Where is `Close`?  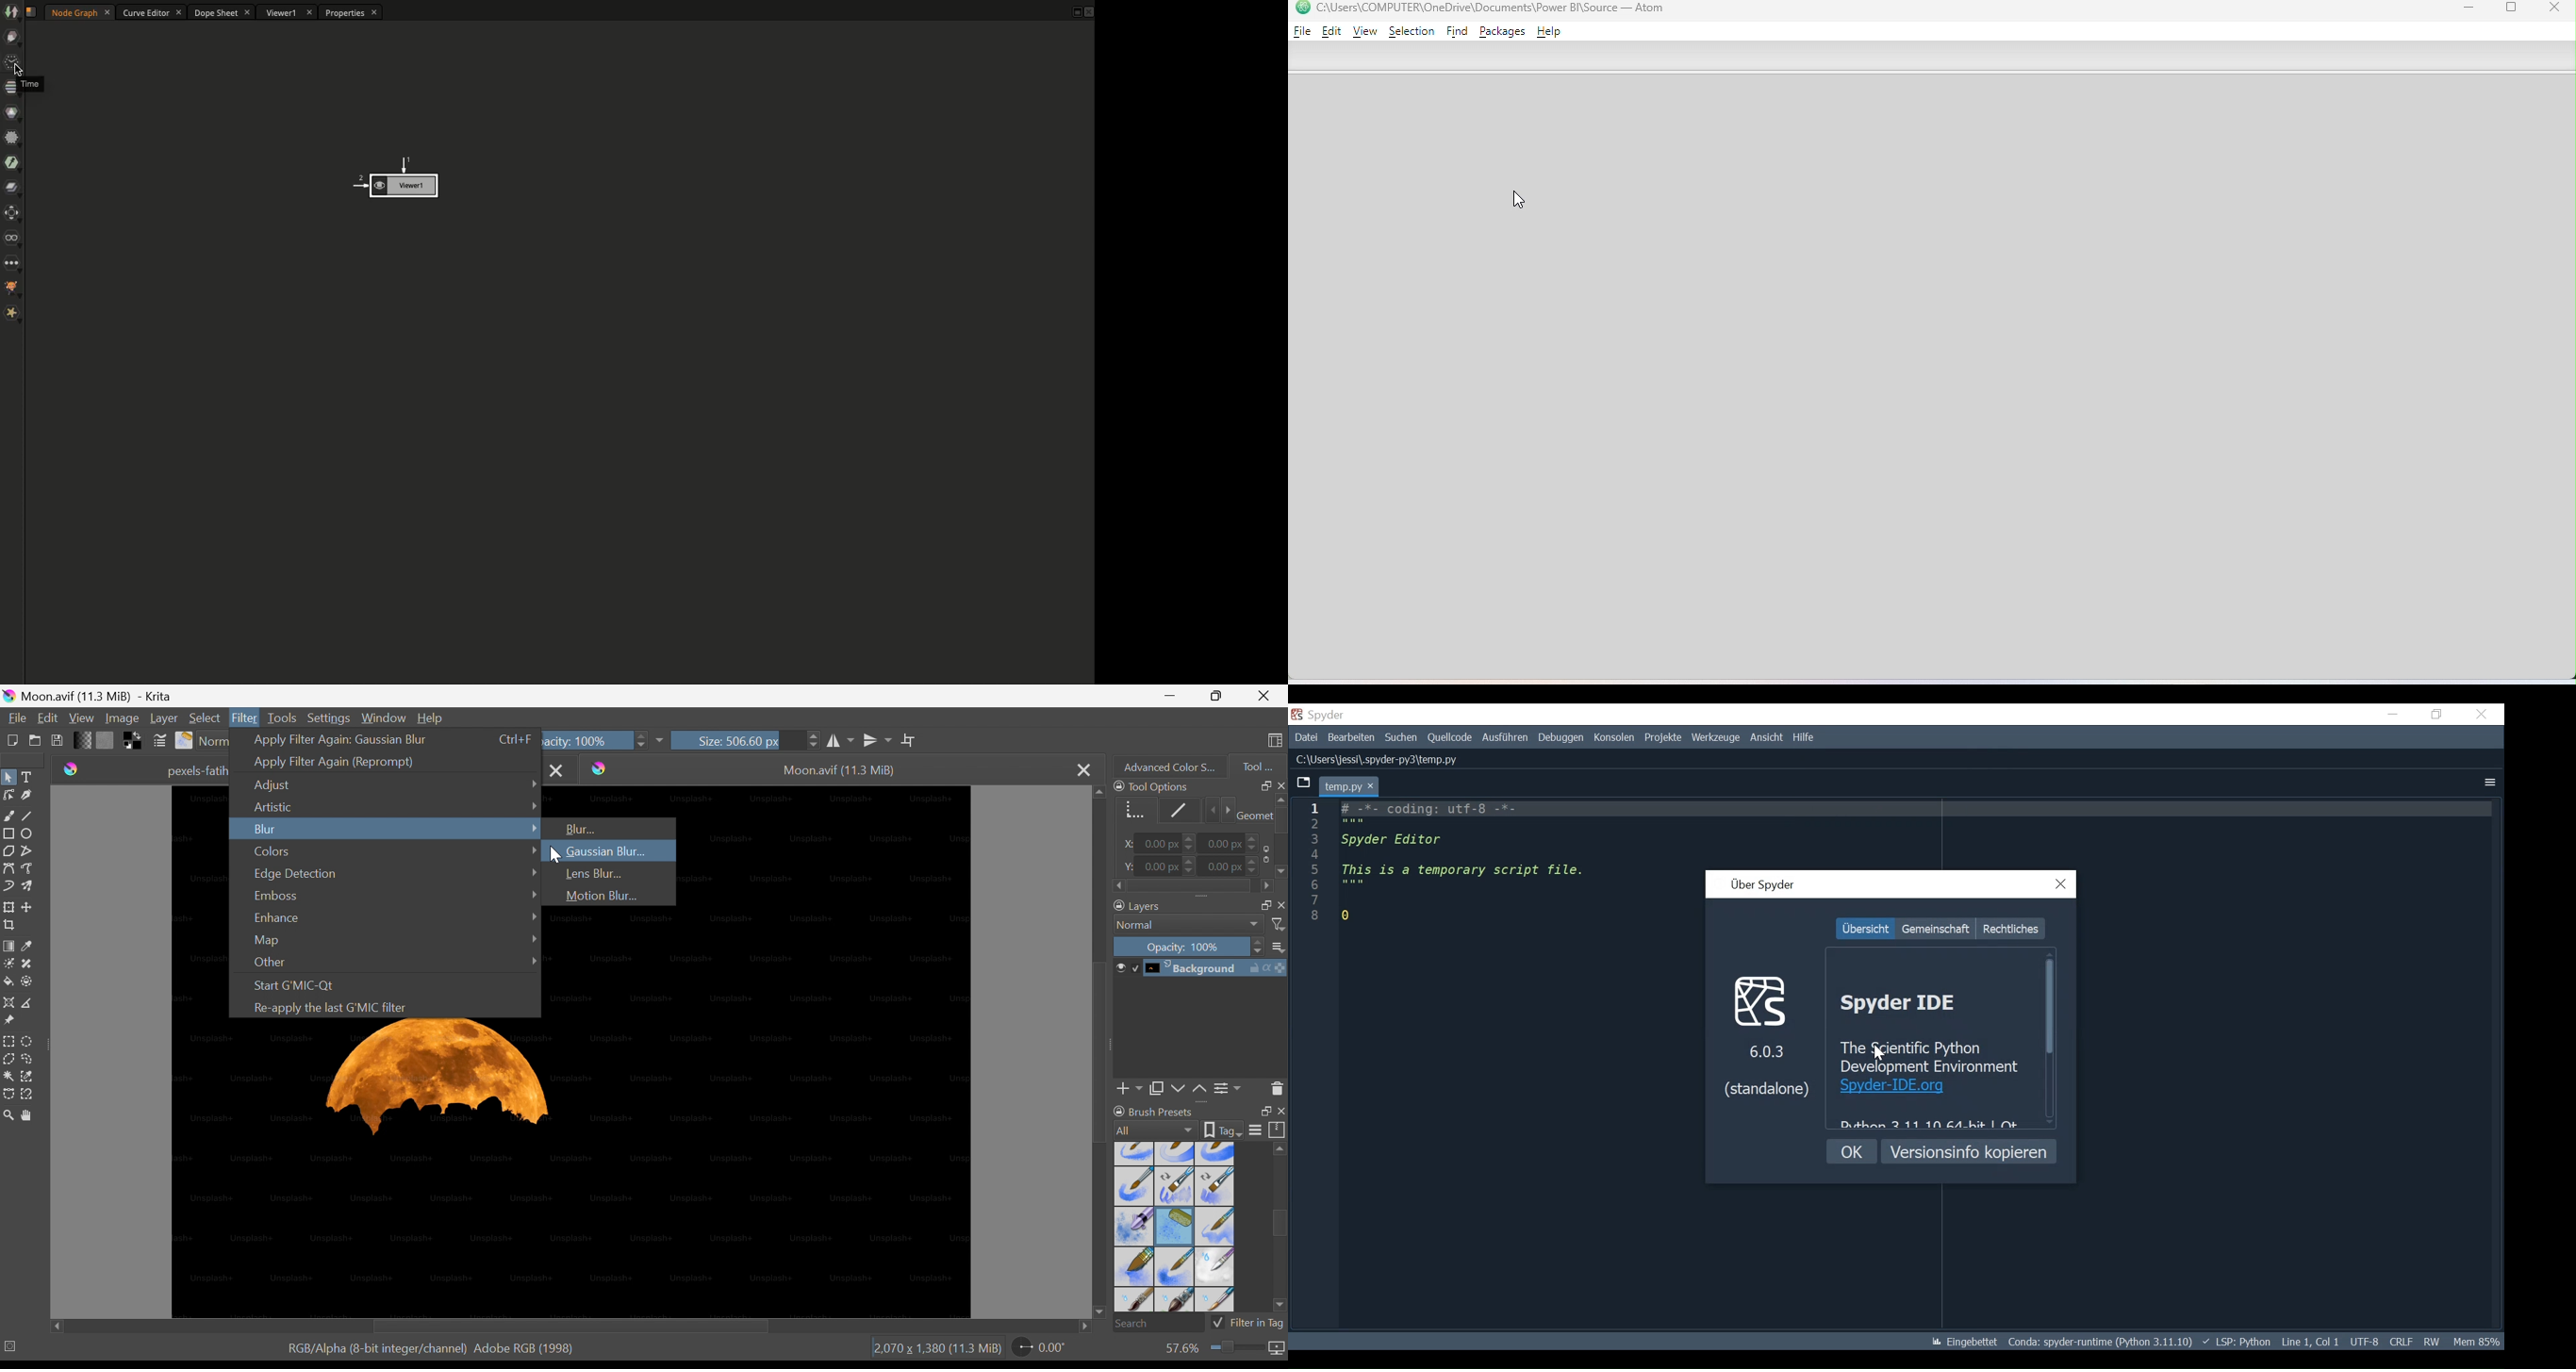 Close is located at coordinates (1280, 1111).